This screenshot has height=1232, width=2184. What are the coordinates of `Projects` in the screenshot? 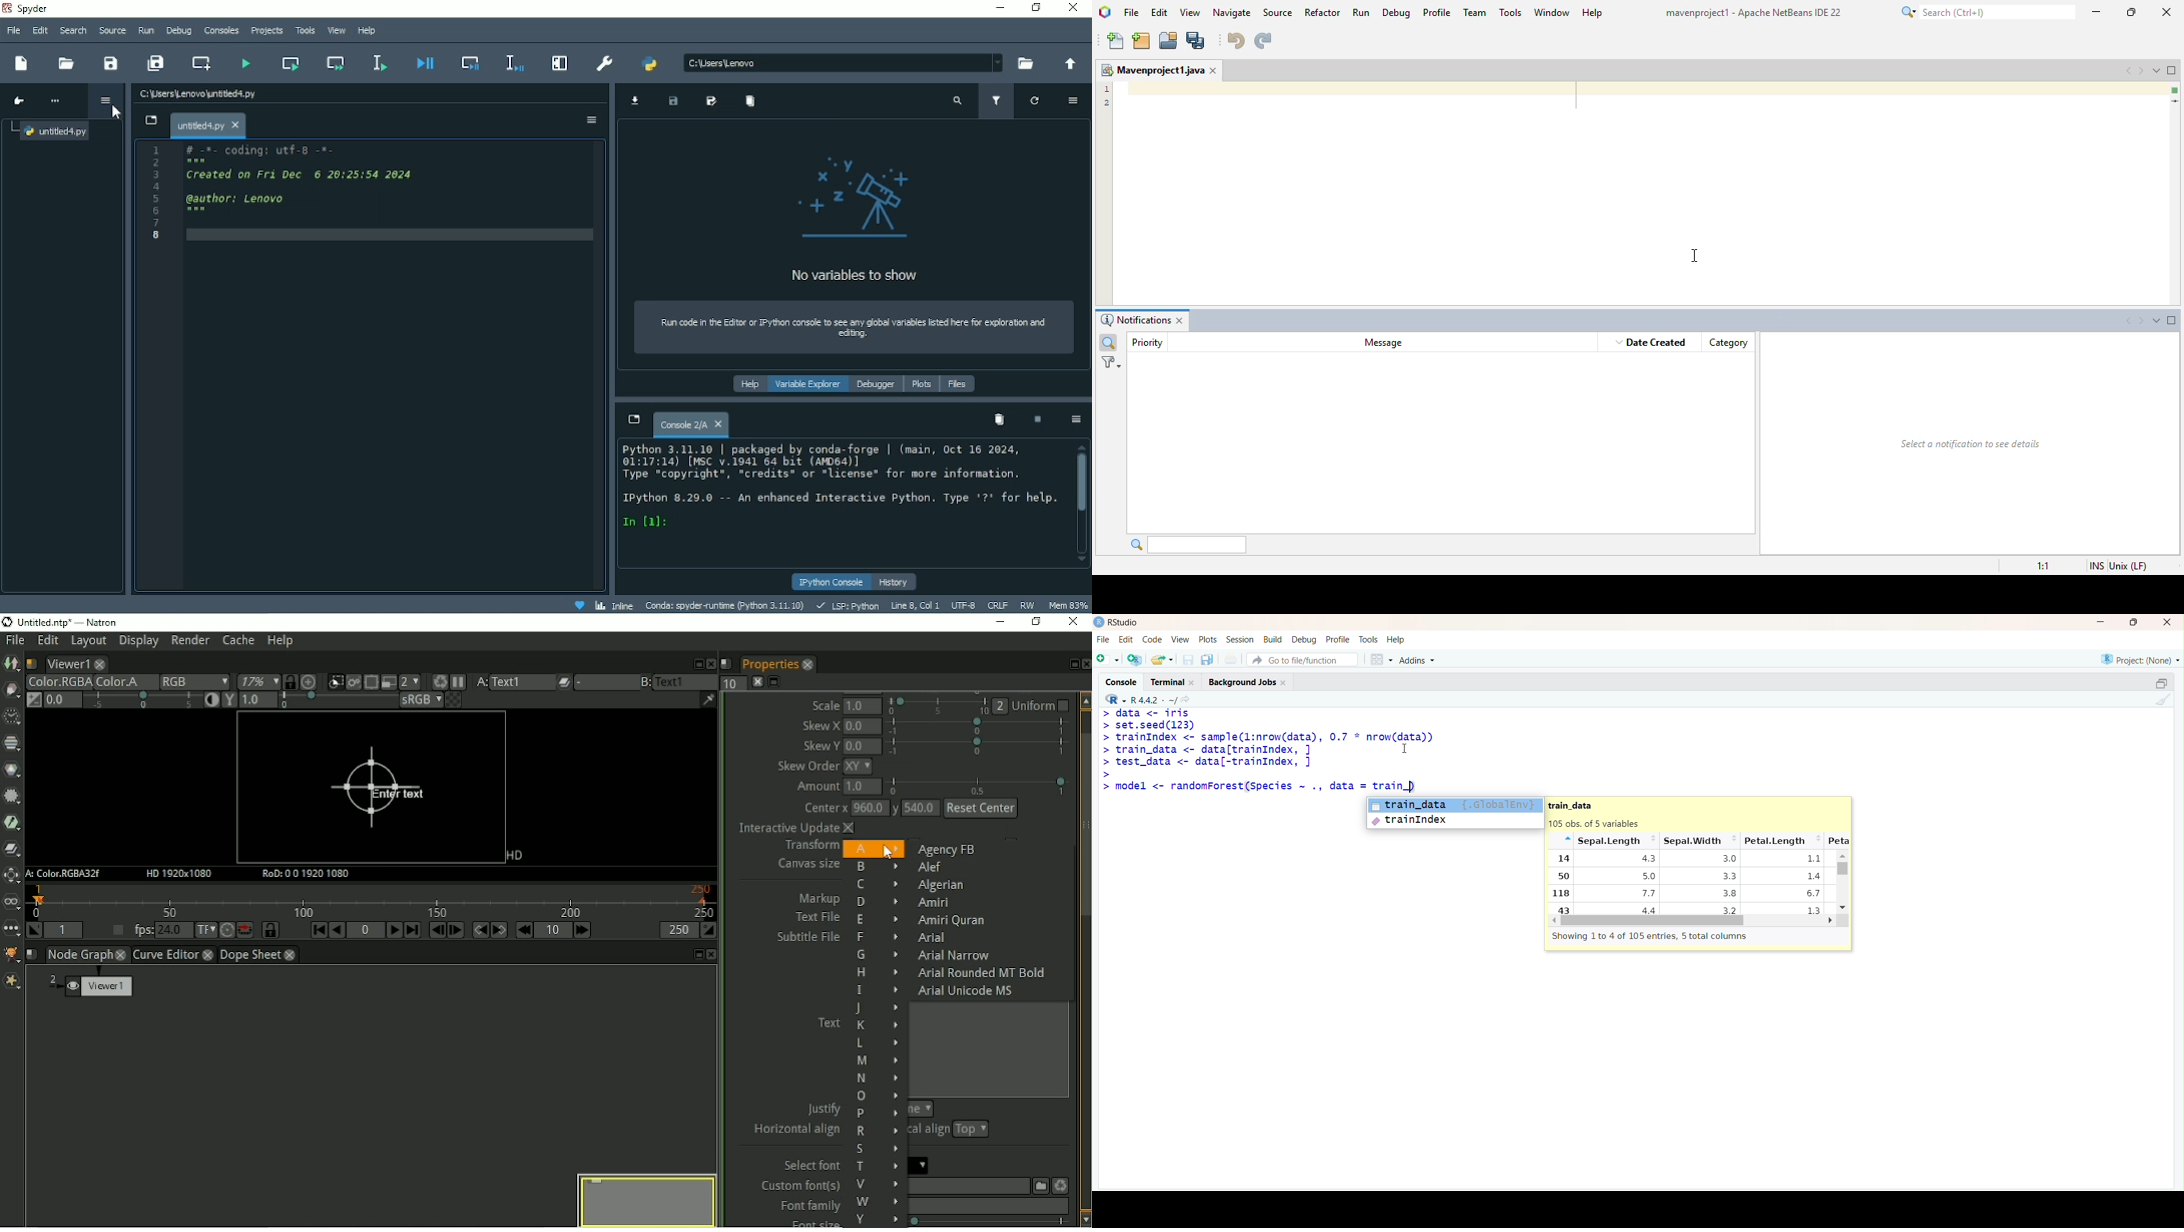 It's located at (266, 31).